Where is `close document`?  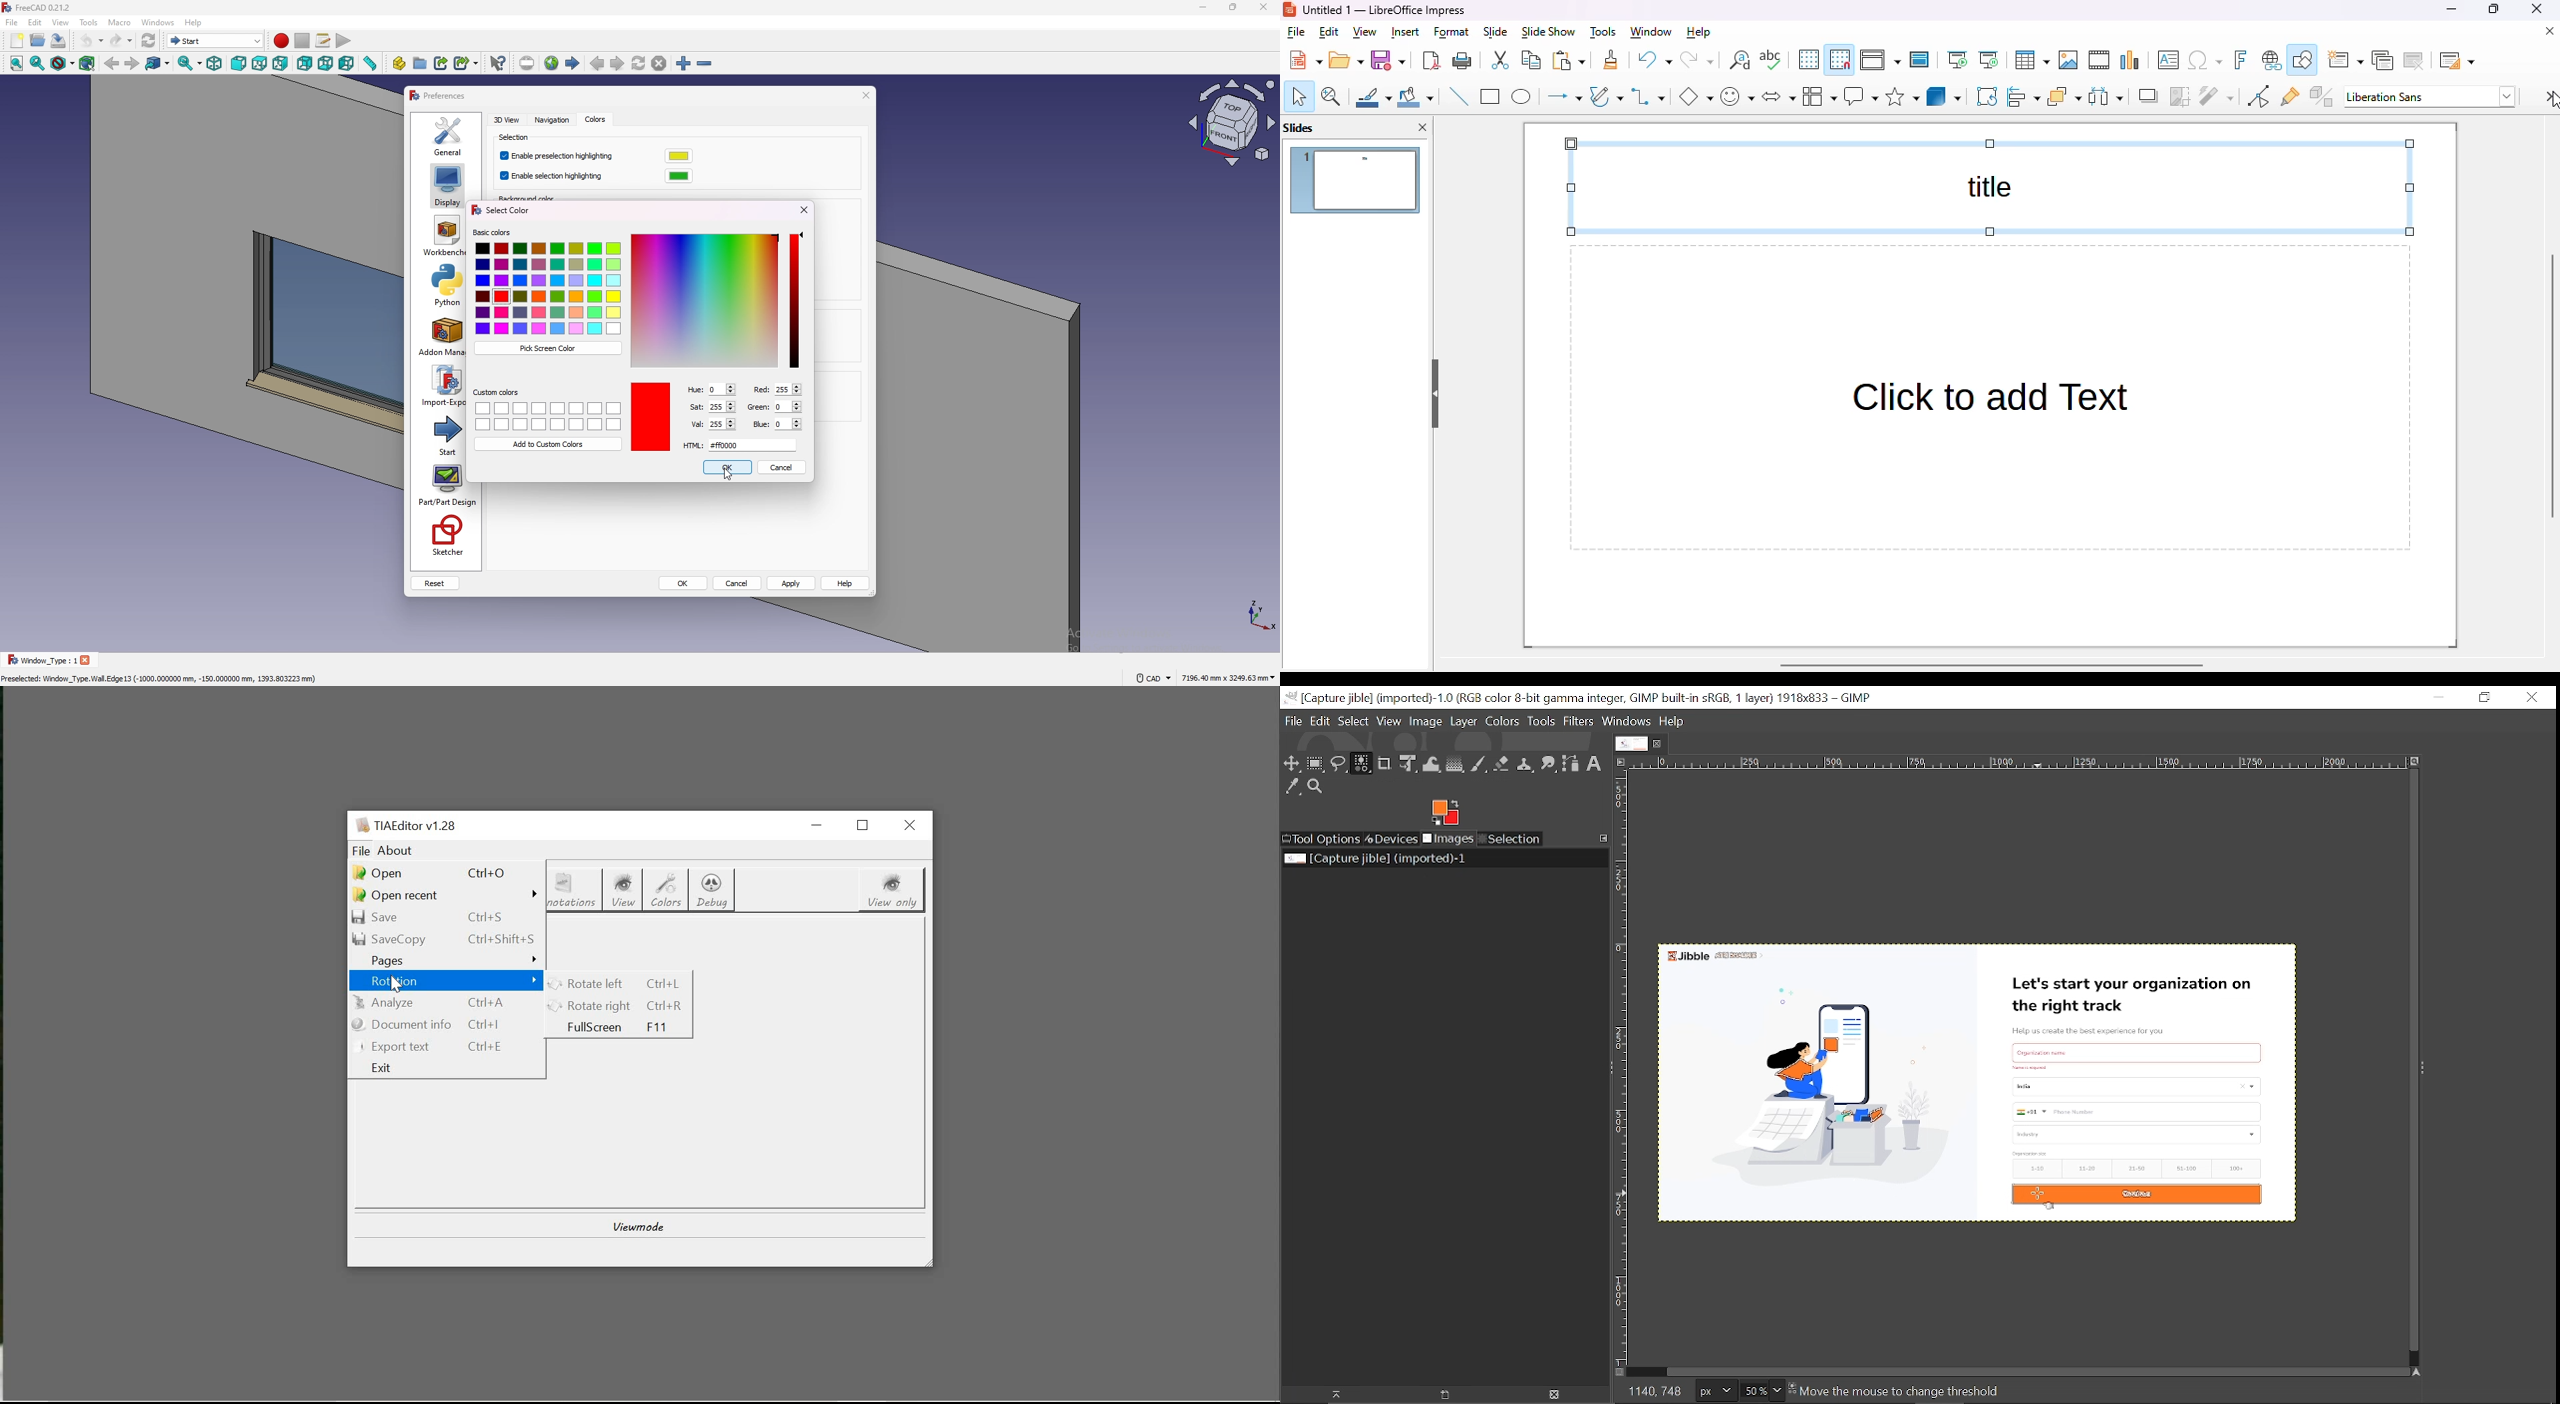
close document is located at coordinates (2546, 31).